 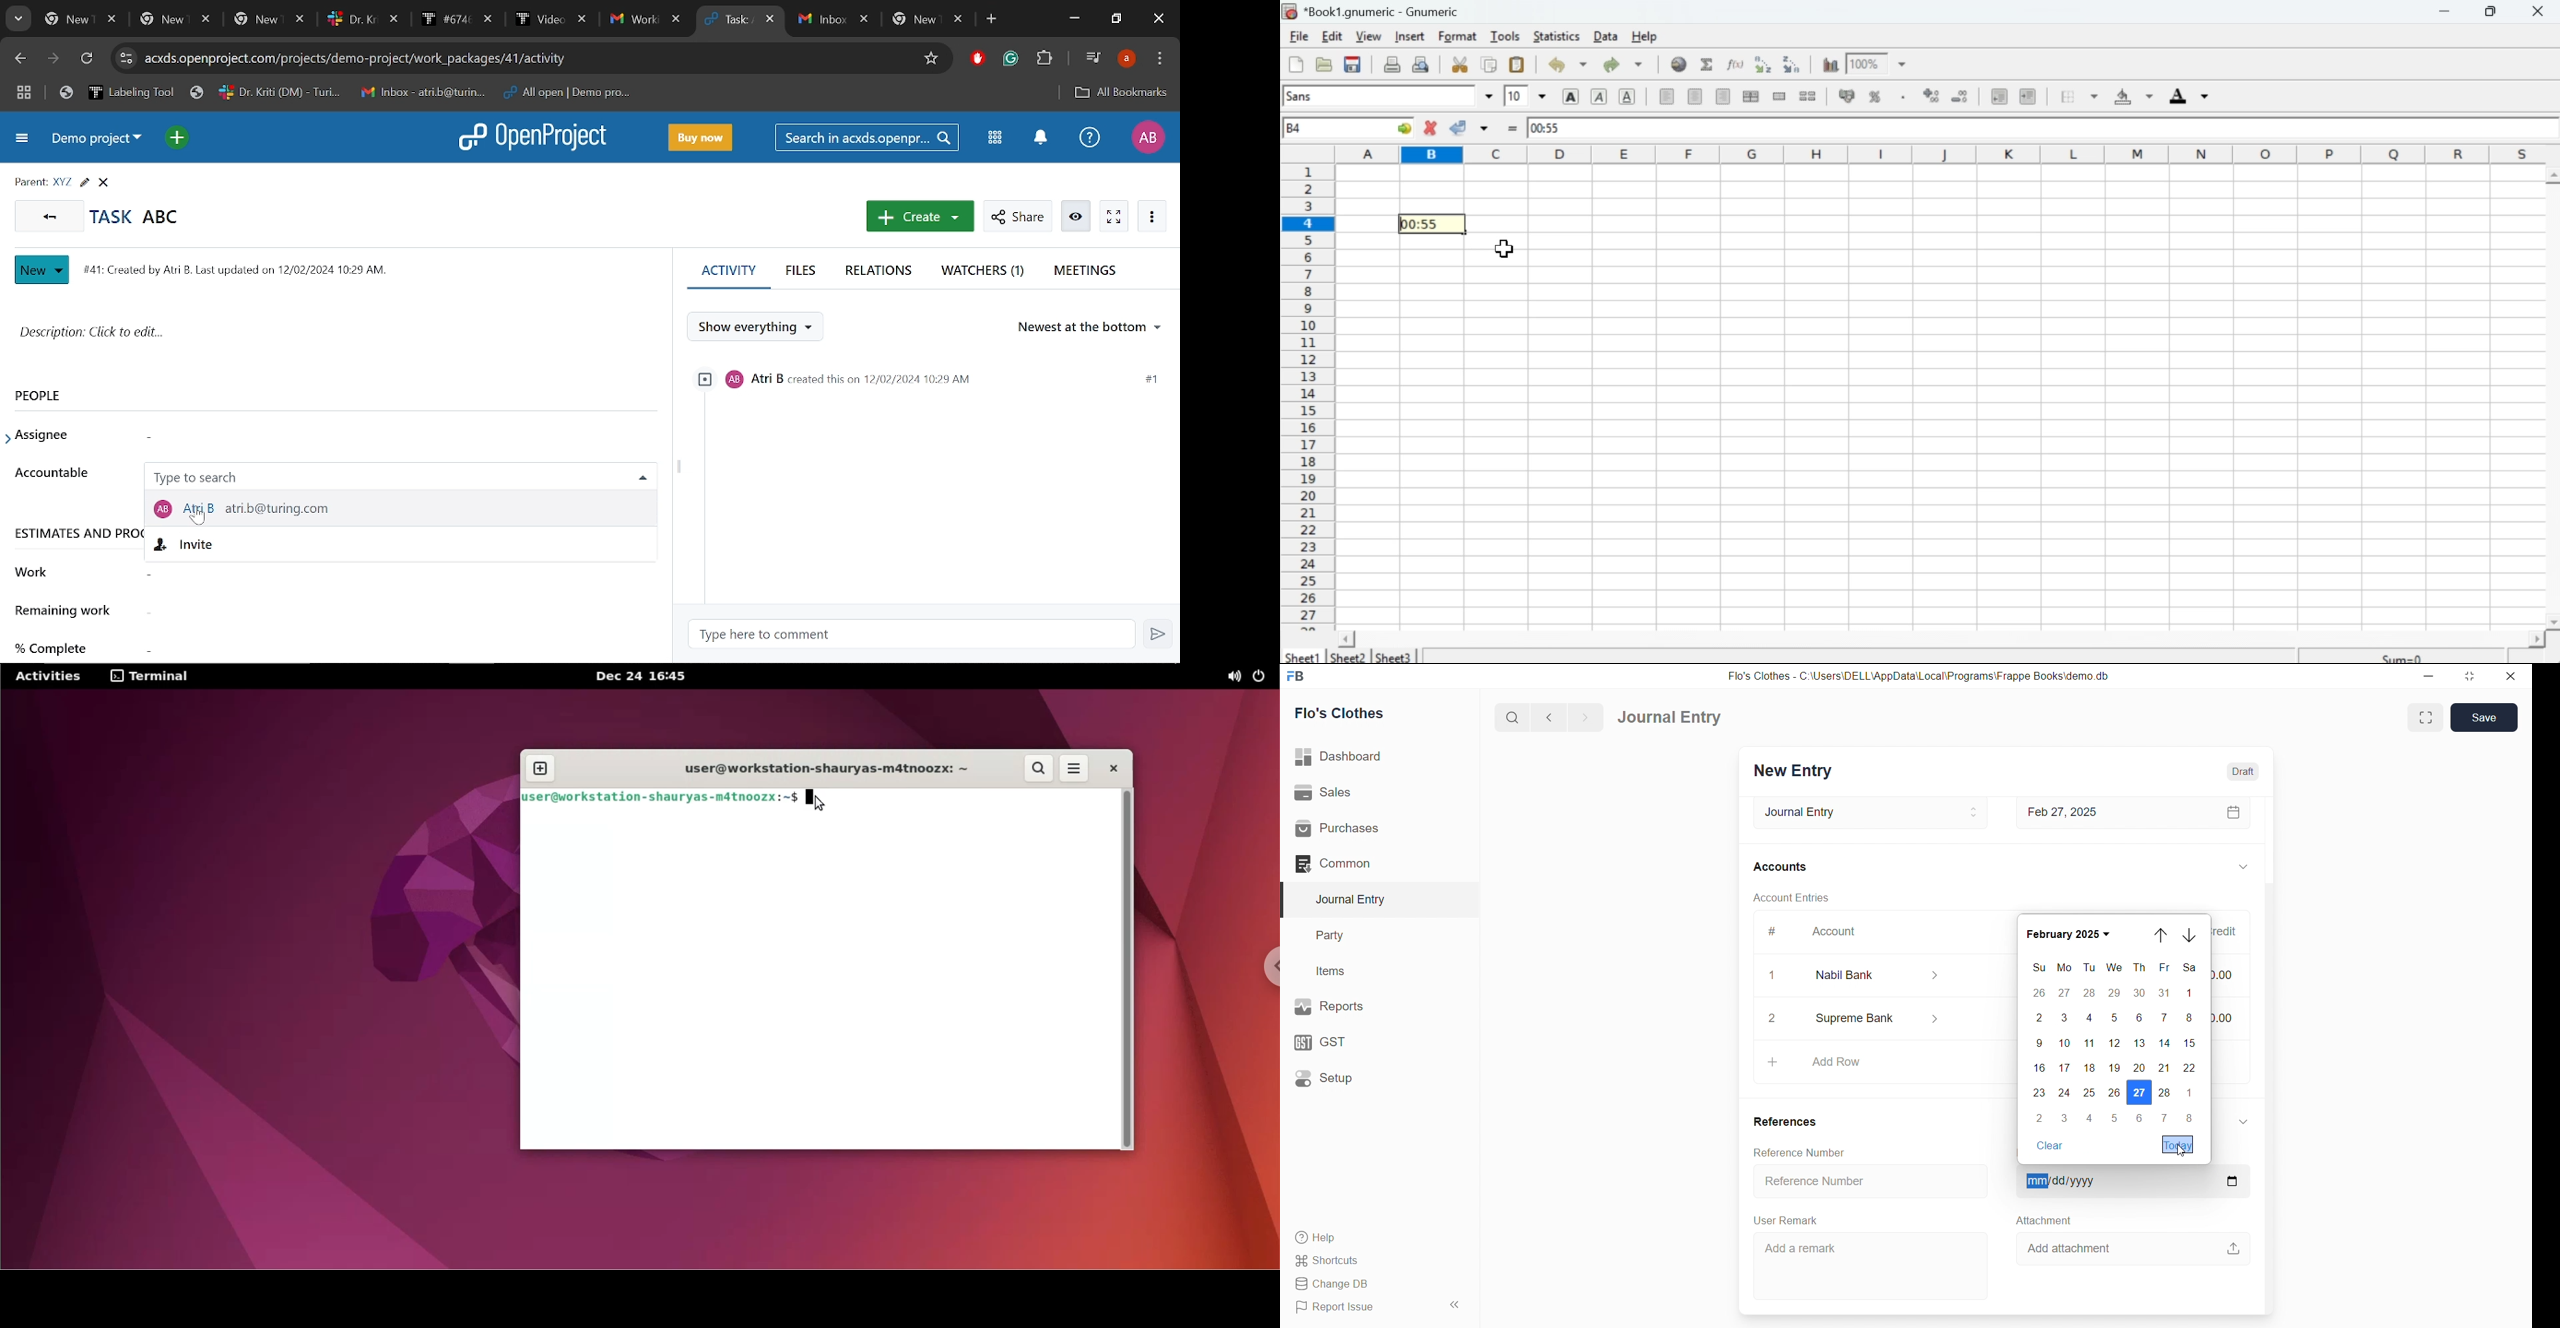 What do you see at coordinates (1411, 37) in the screenshot?
I see `Insert` at bounding box center [1411, 37].